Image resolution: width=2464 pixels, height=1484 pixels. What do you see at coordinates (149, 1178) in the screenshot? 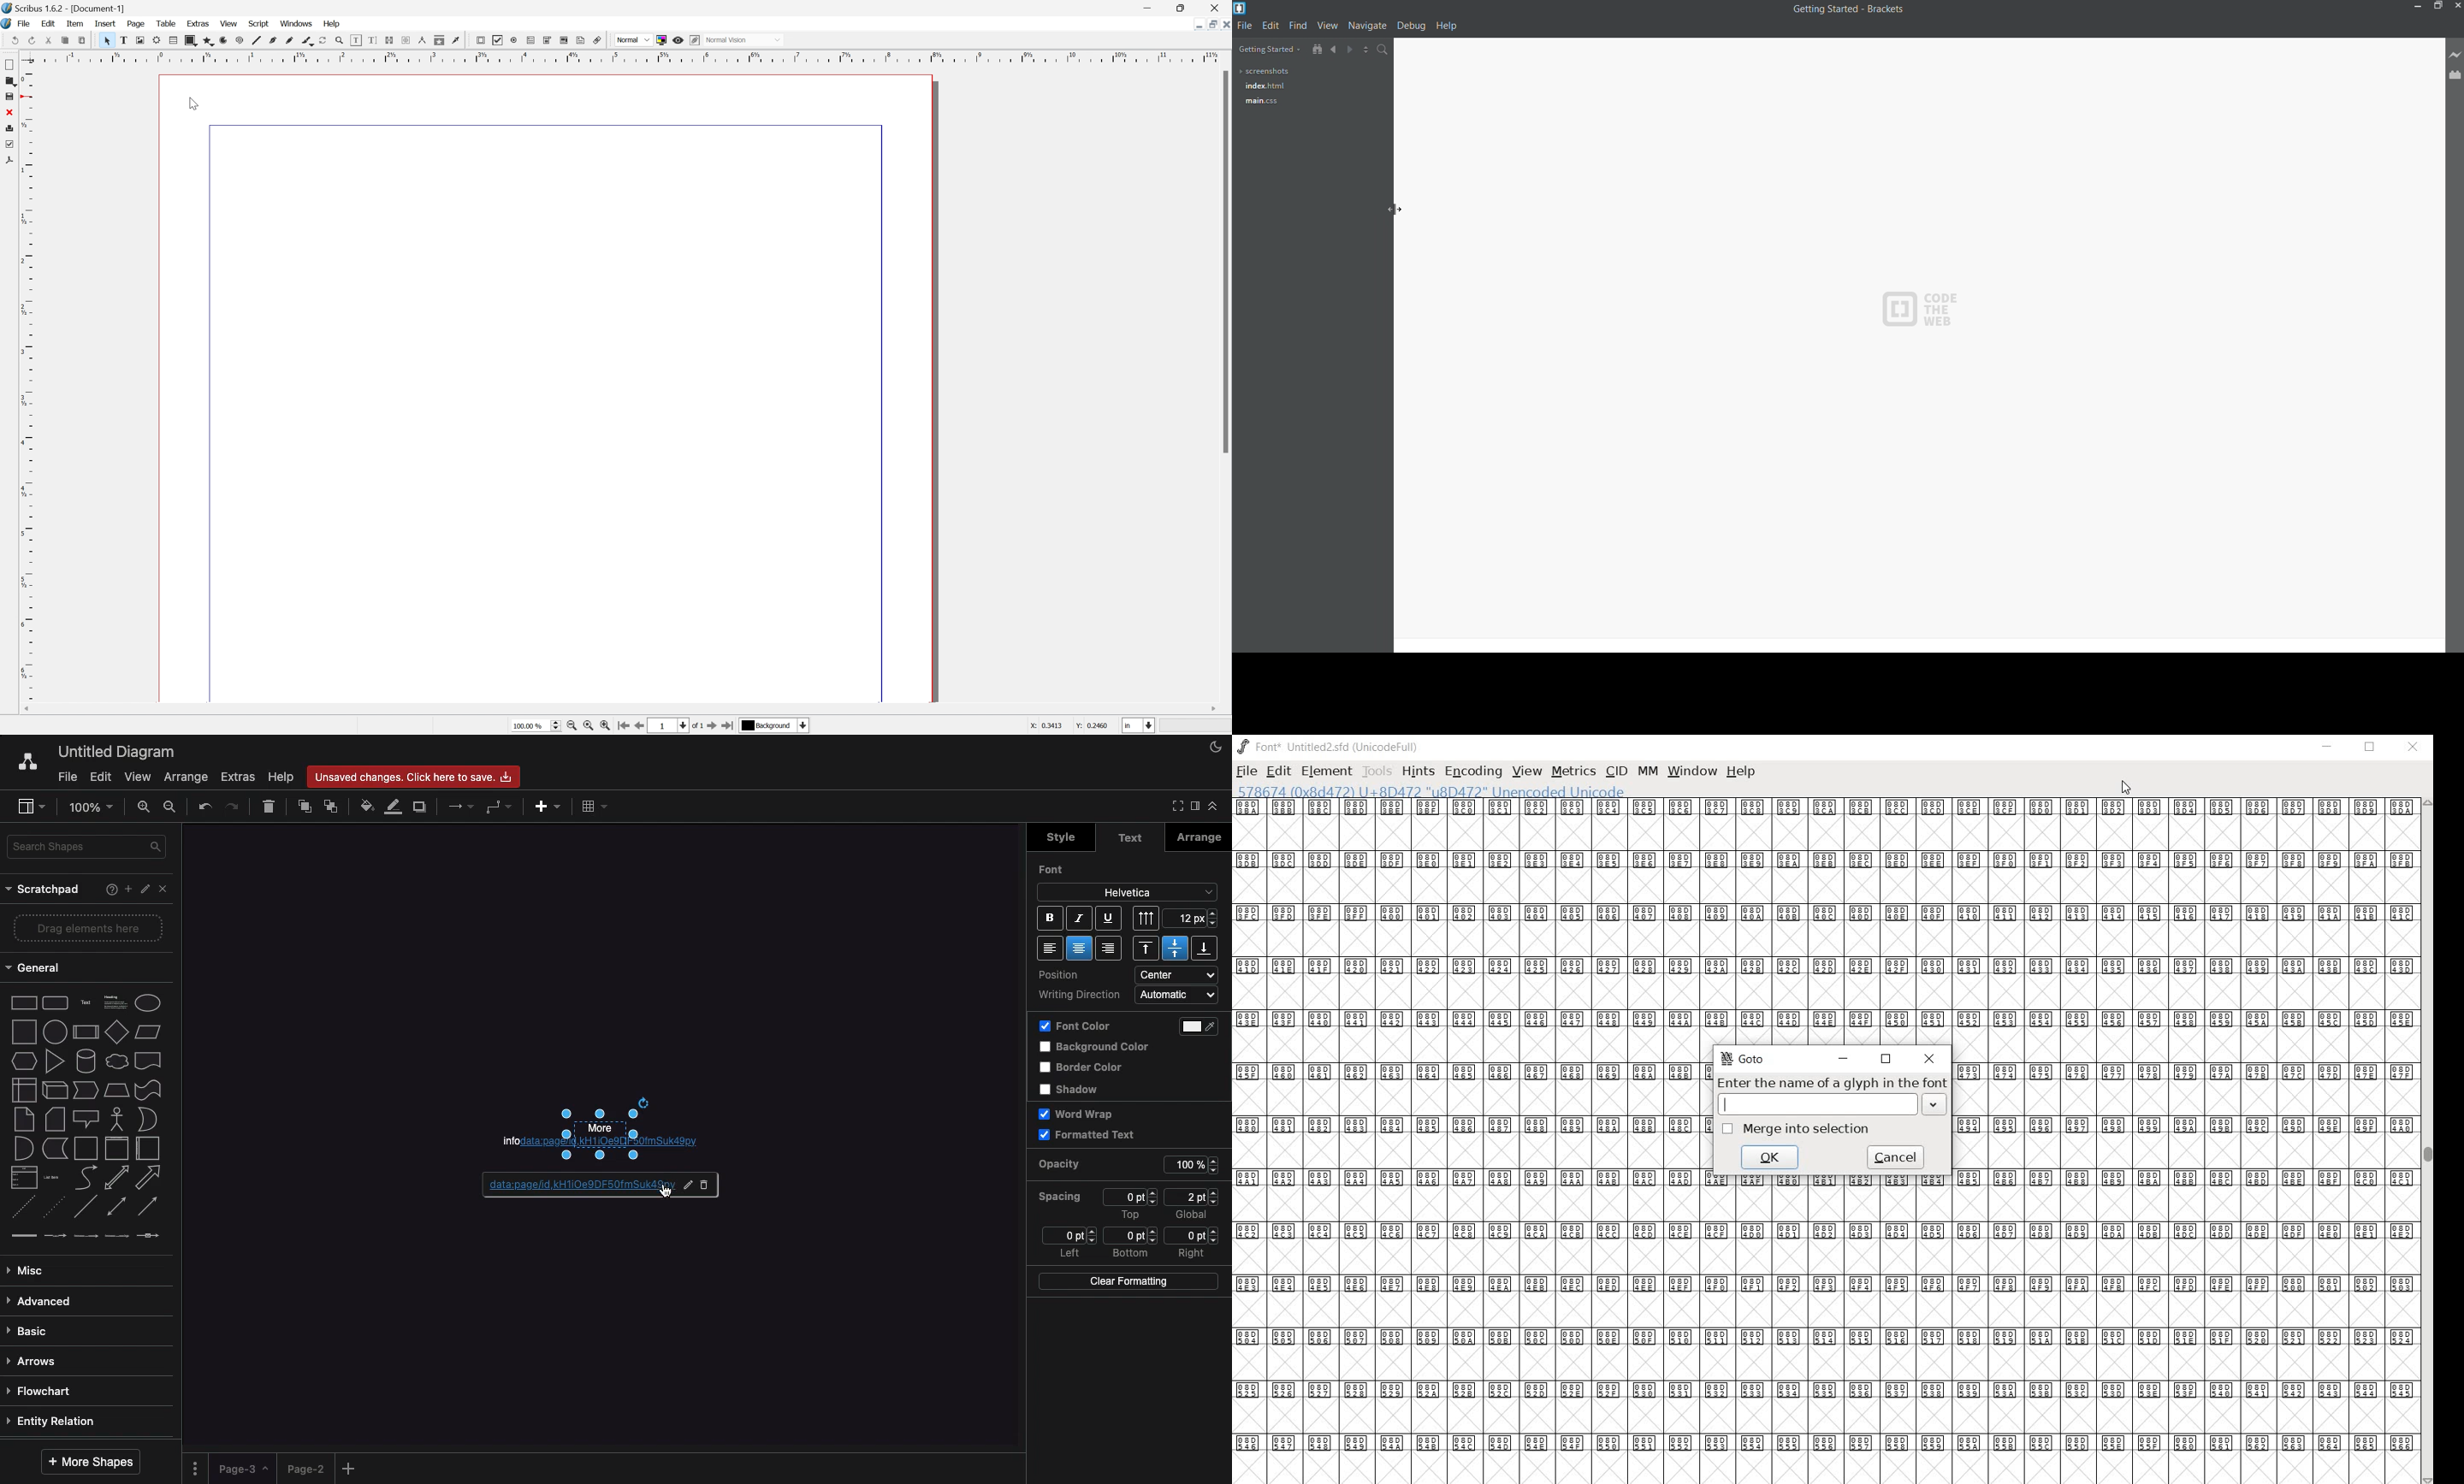
I see `arrow` at bounding box center [149, 1178].